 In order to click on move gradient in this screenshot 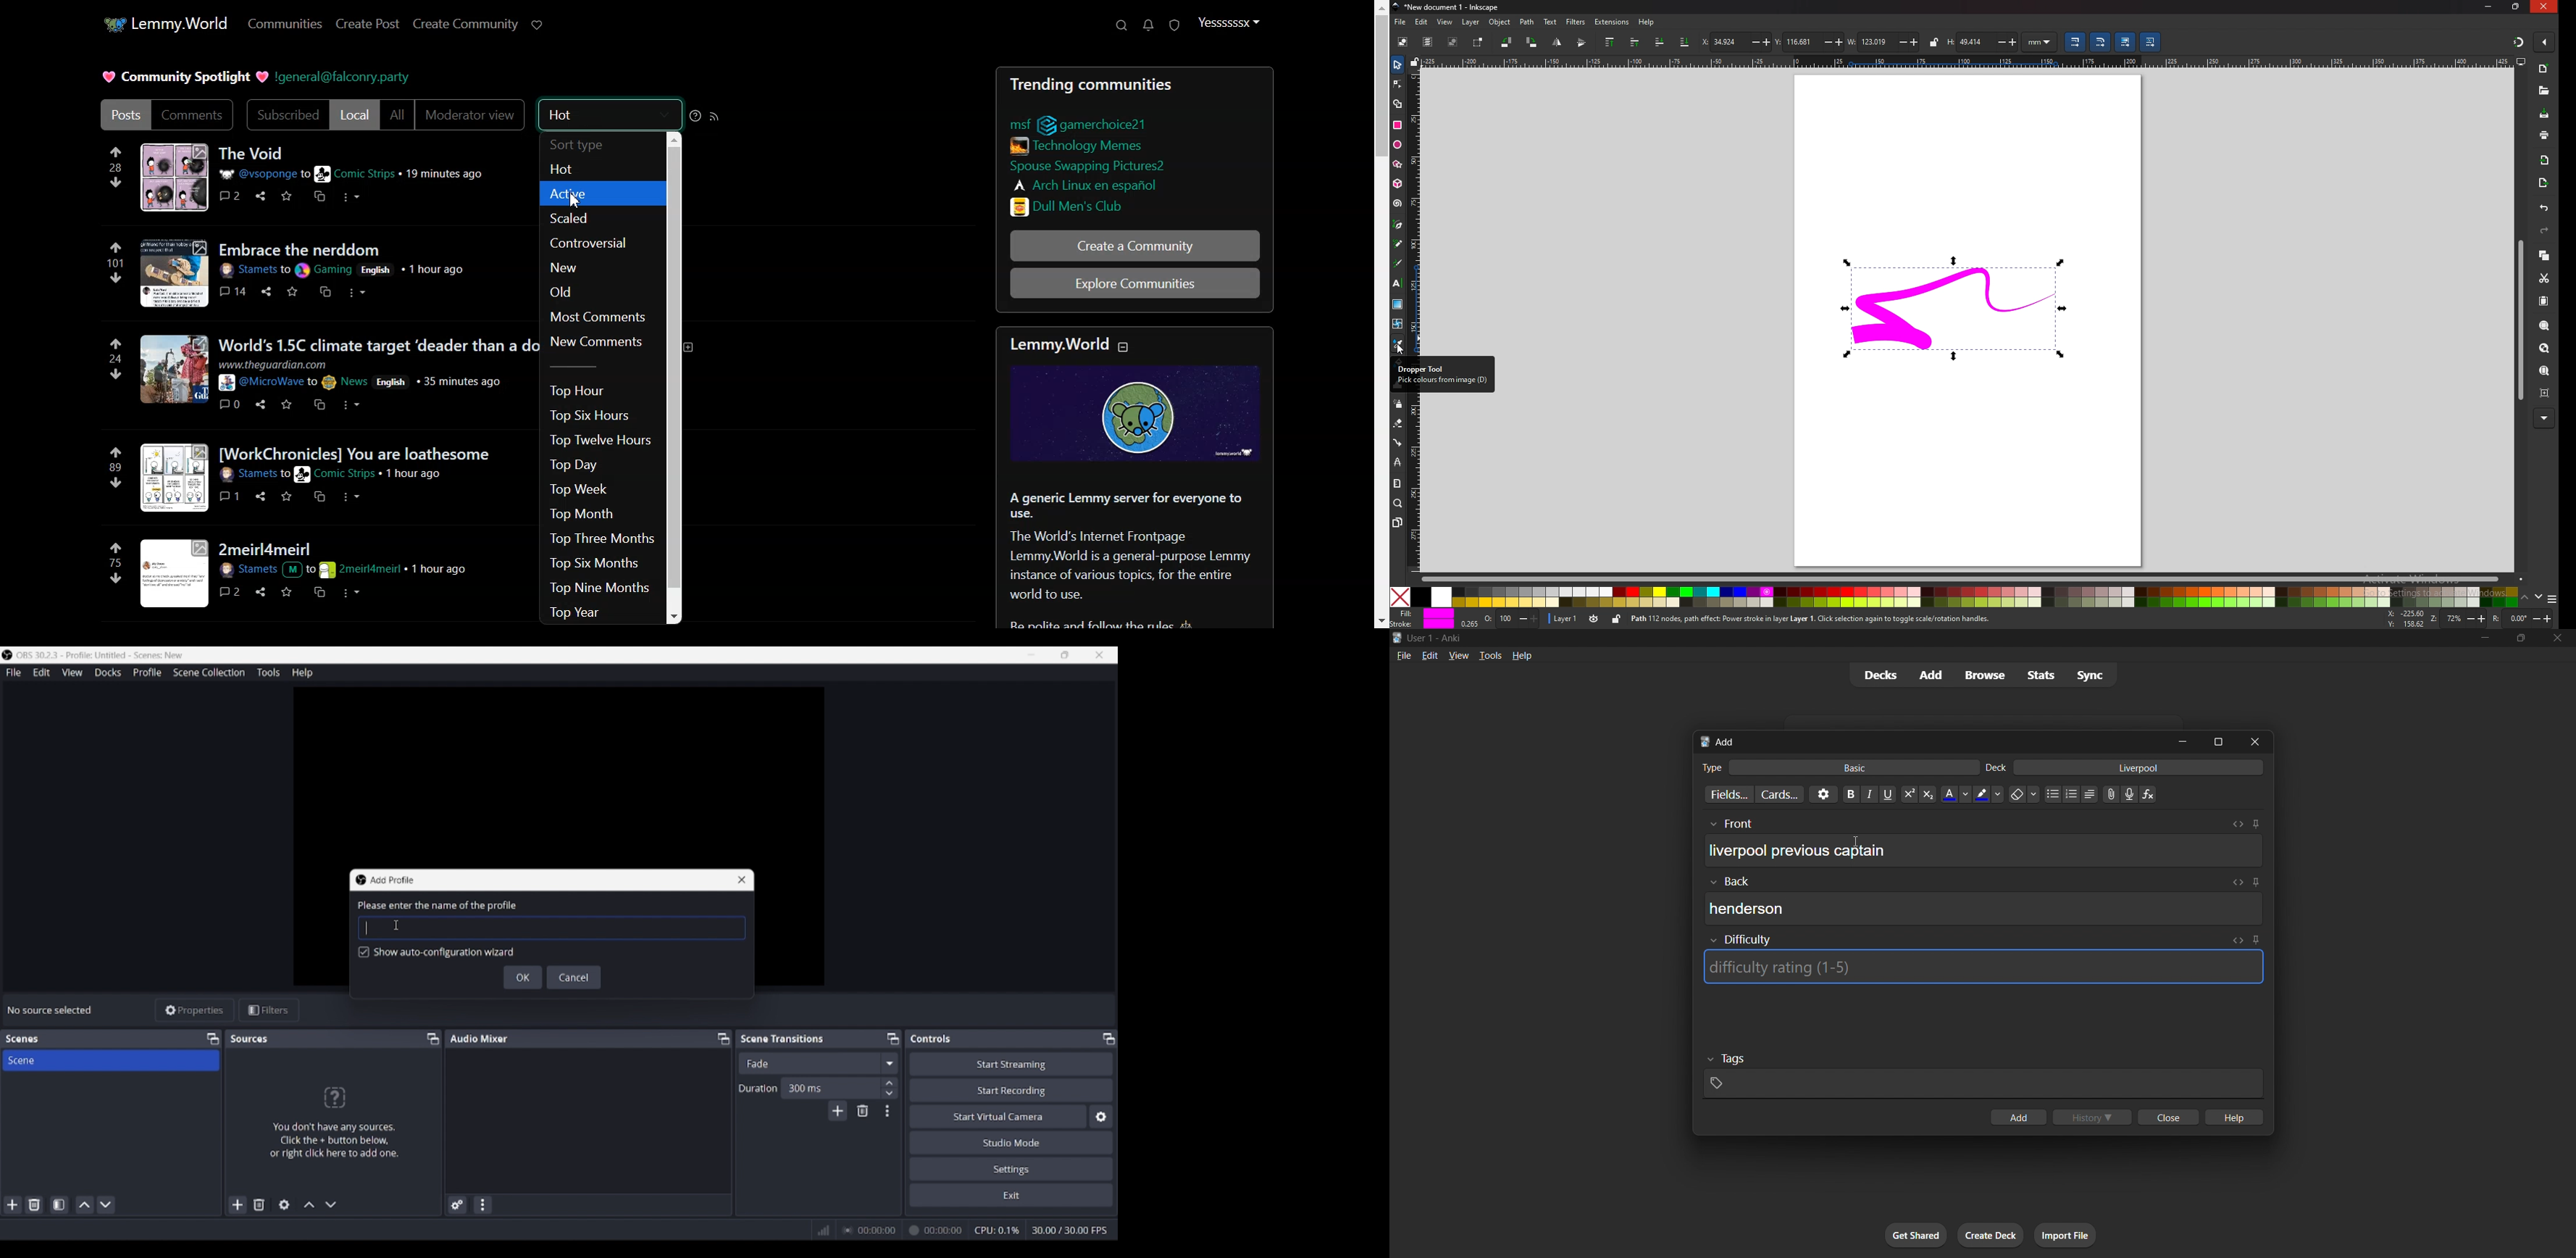, I will do `click(2126, 41)`.